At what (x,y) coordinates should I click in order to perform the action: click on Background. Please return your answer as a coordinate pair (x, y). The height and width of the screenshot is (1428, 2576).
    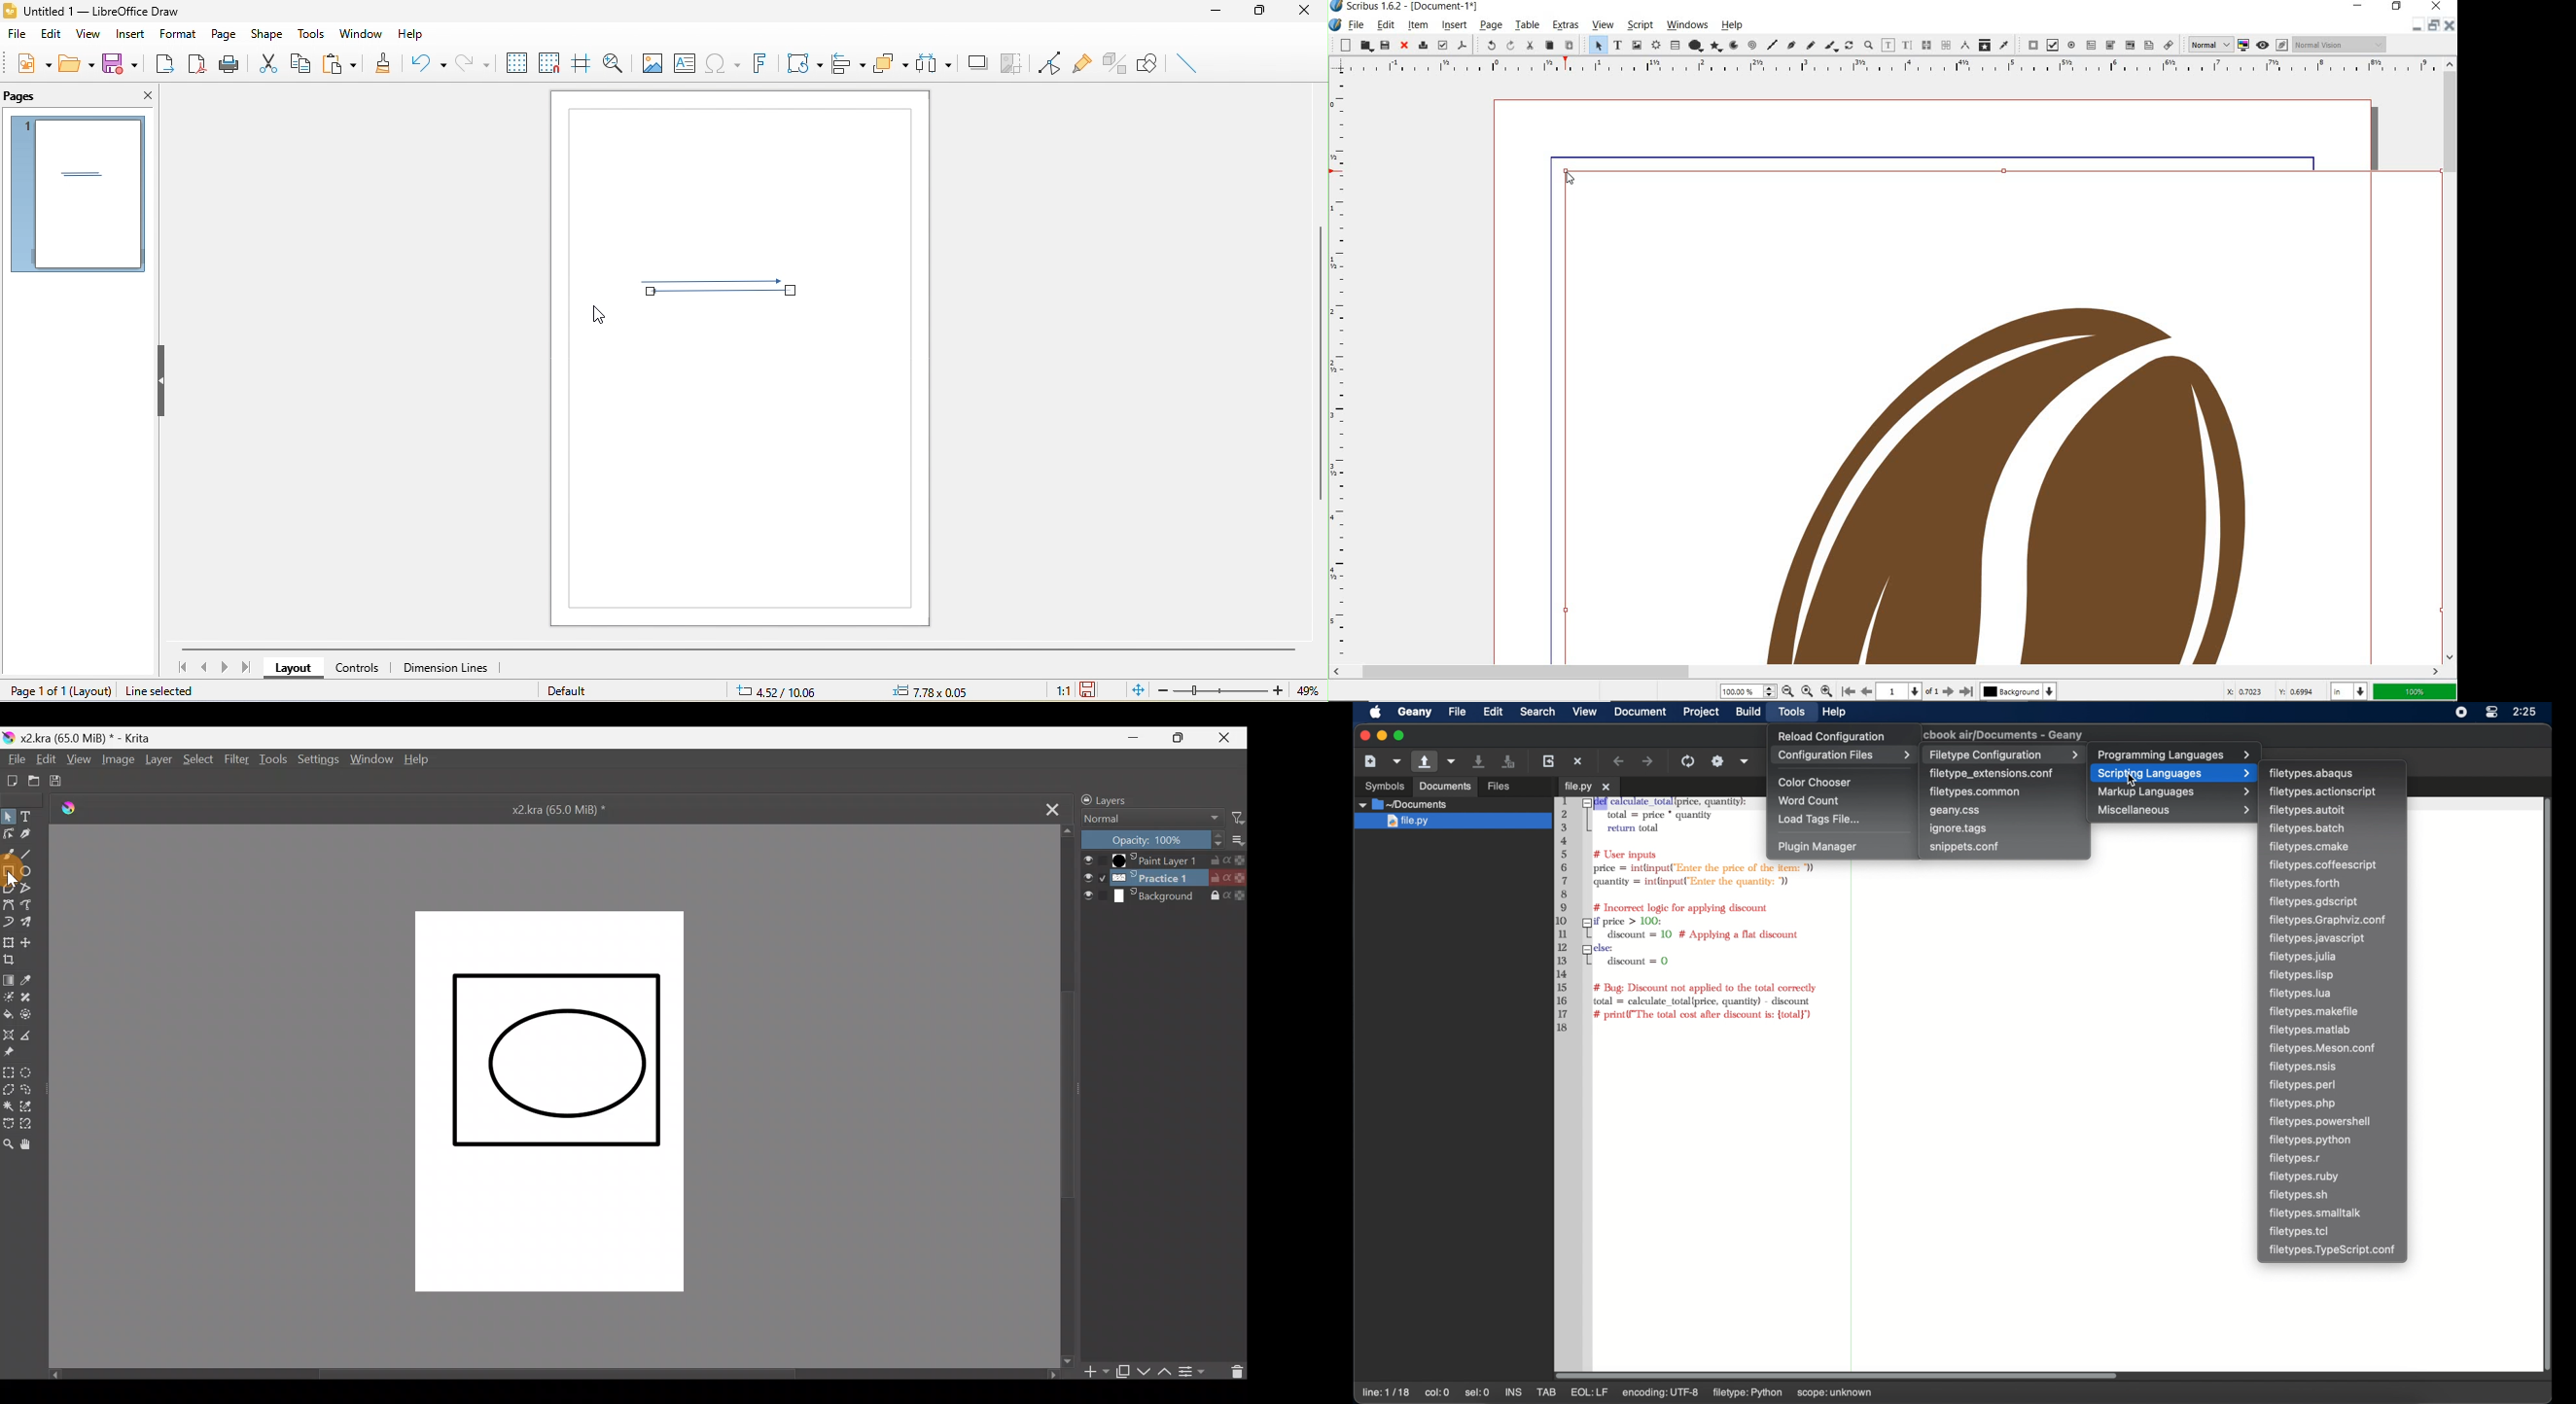
    Looking at the image, I should click on (2018, 693).